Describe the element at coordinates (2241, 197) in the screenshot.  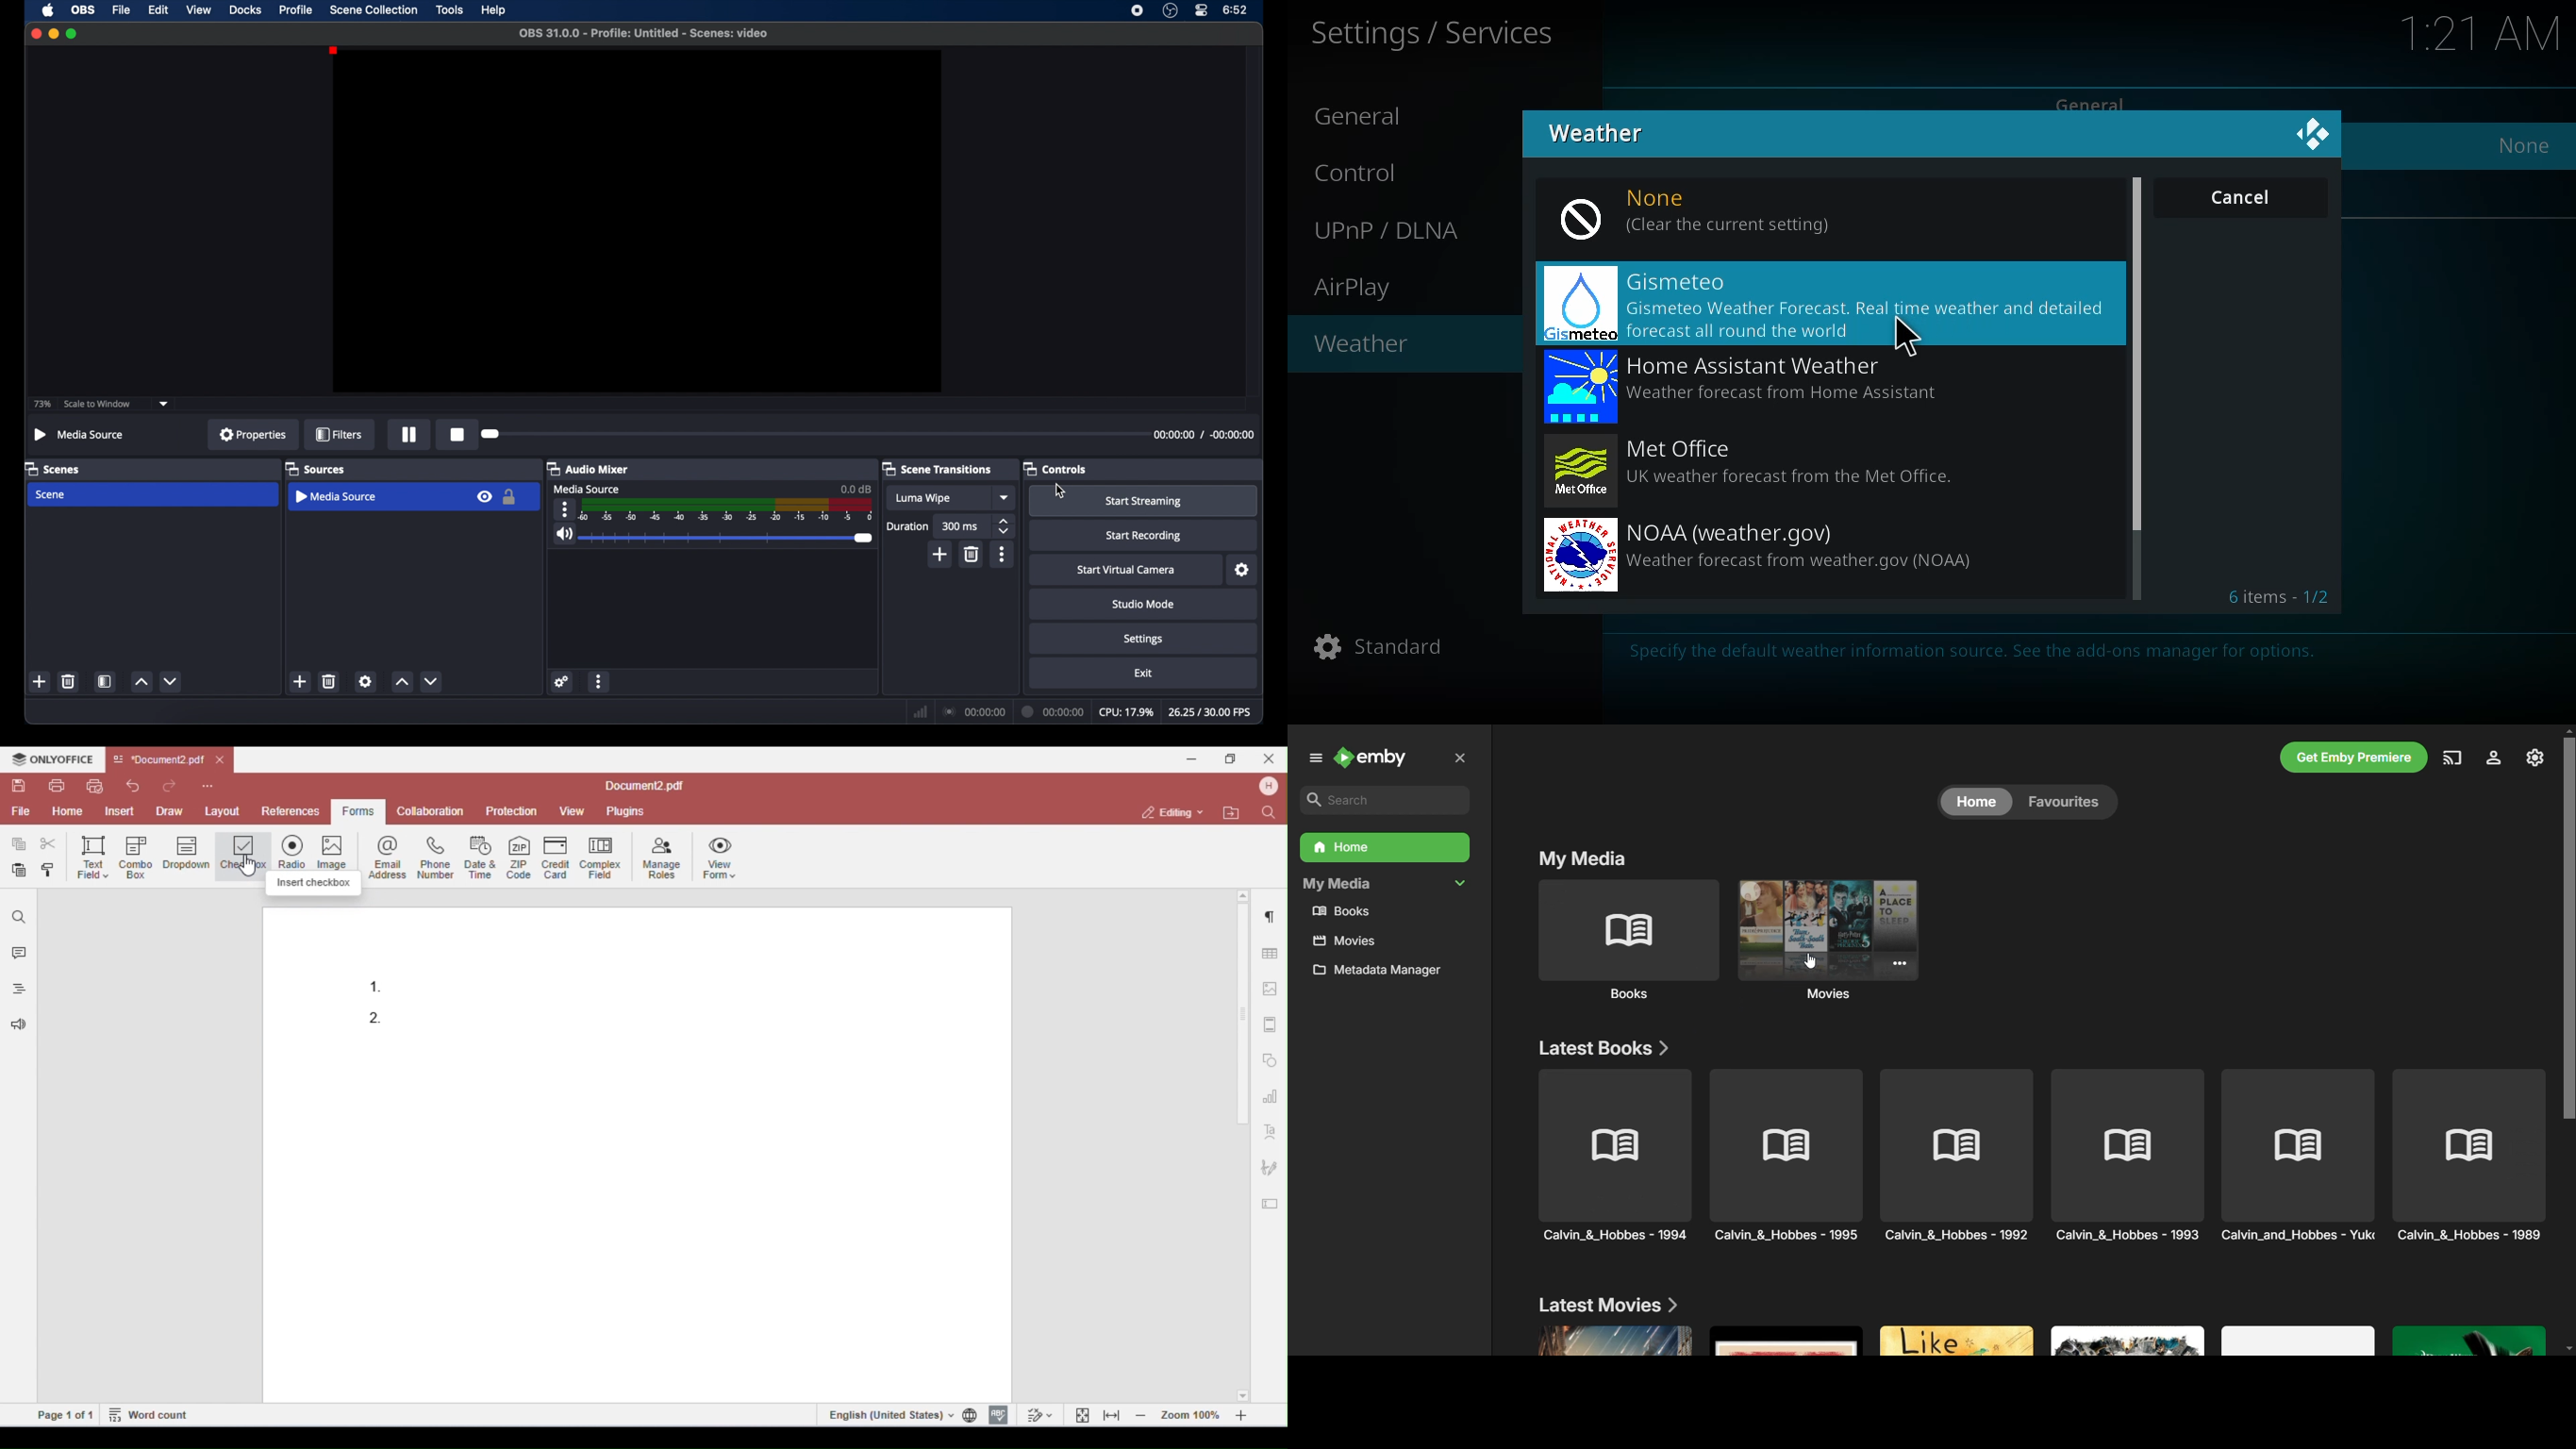
I see `cancel` at that location.